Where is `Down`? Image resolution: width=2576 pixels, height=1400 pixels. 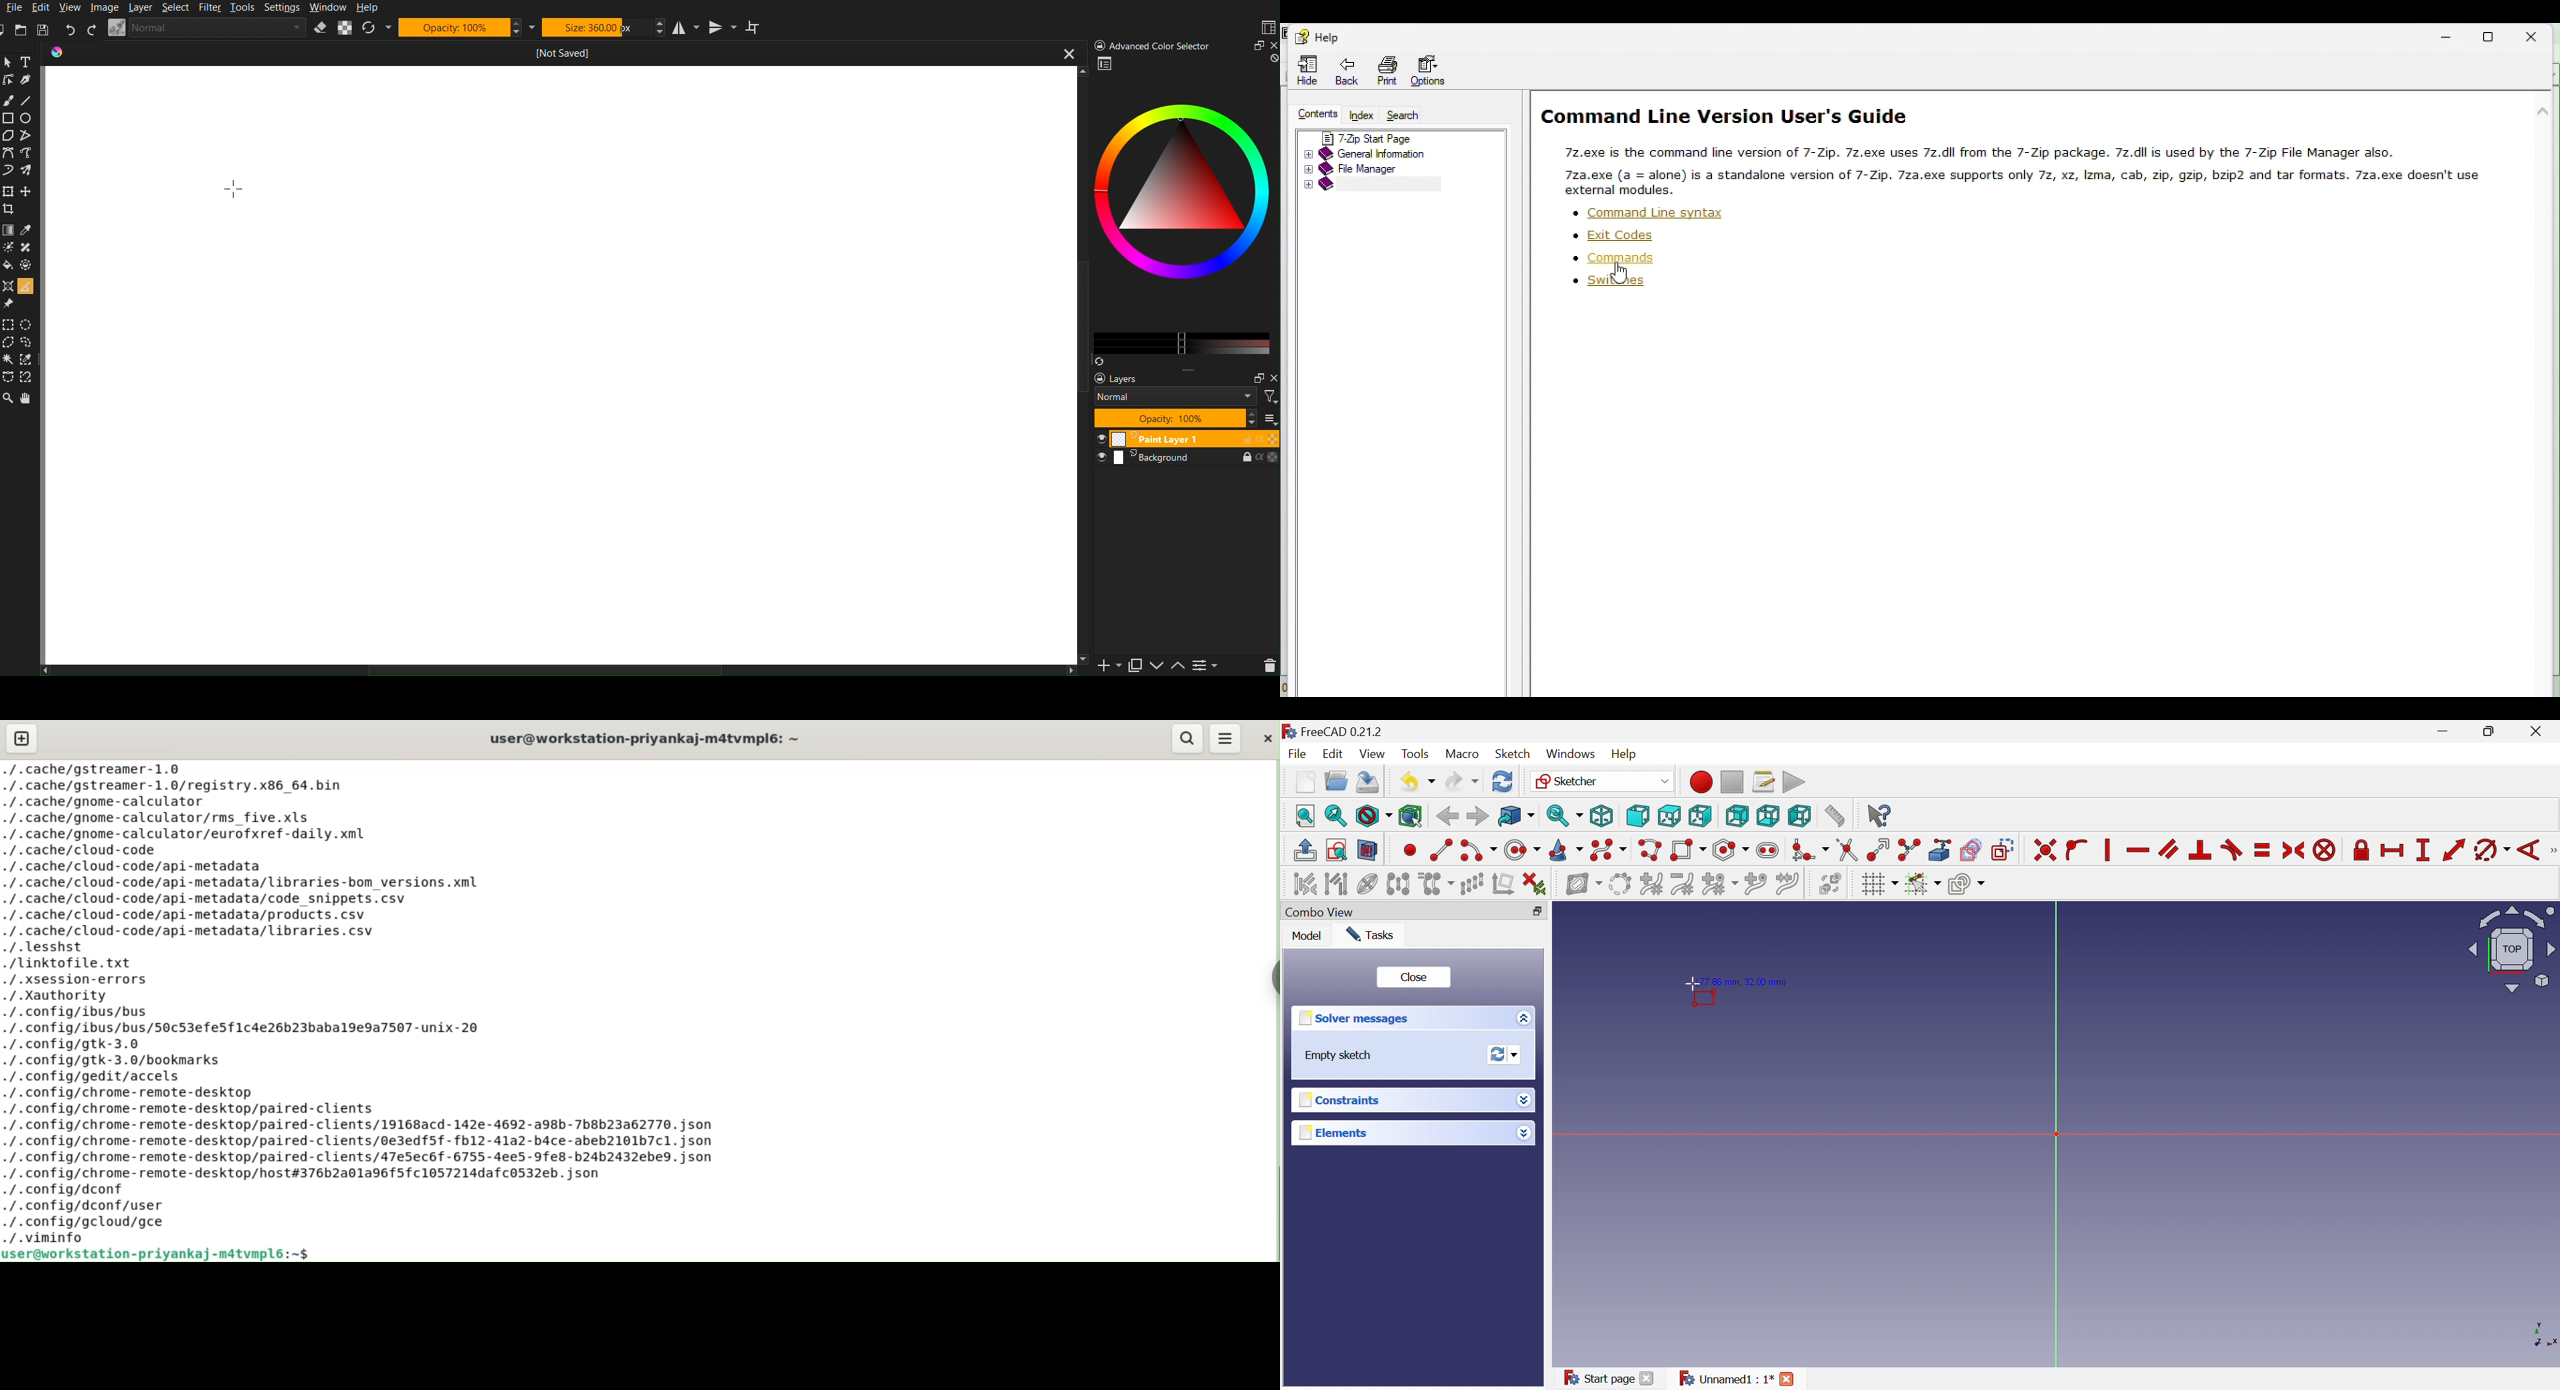
Down is located at coordinates (1161, 667).